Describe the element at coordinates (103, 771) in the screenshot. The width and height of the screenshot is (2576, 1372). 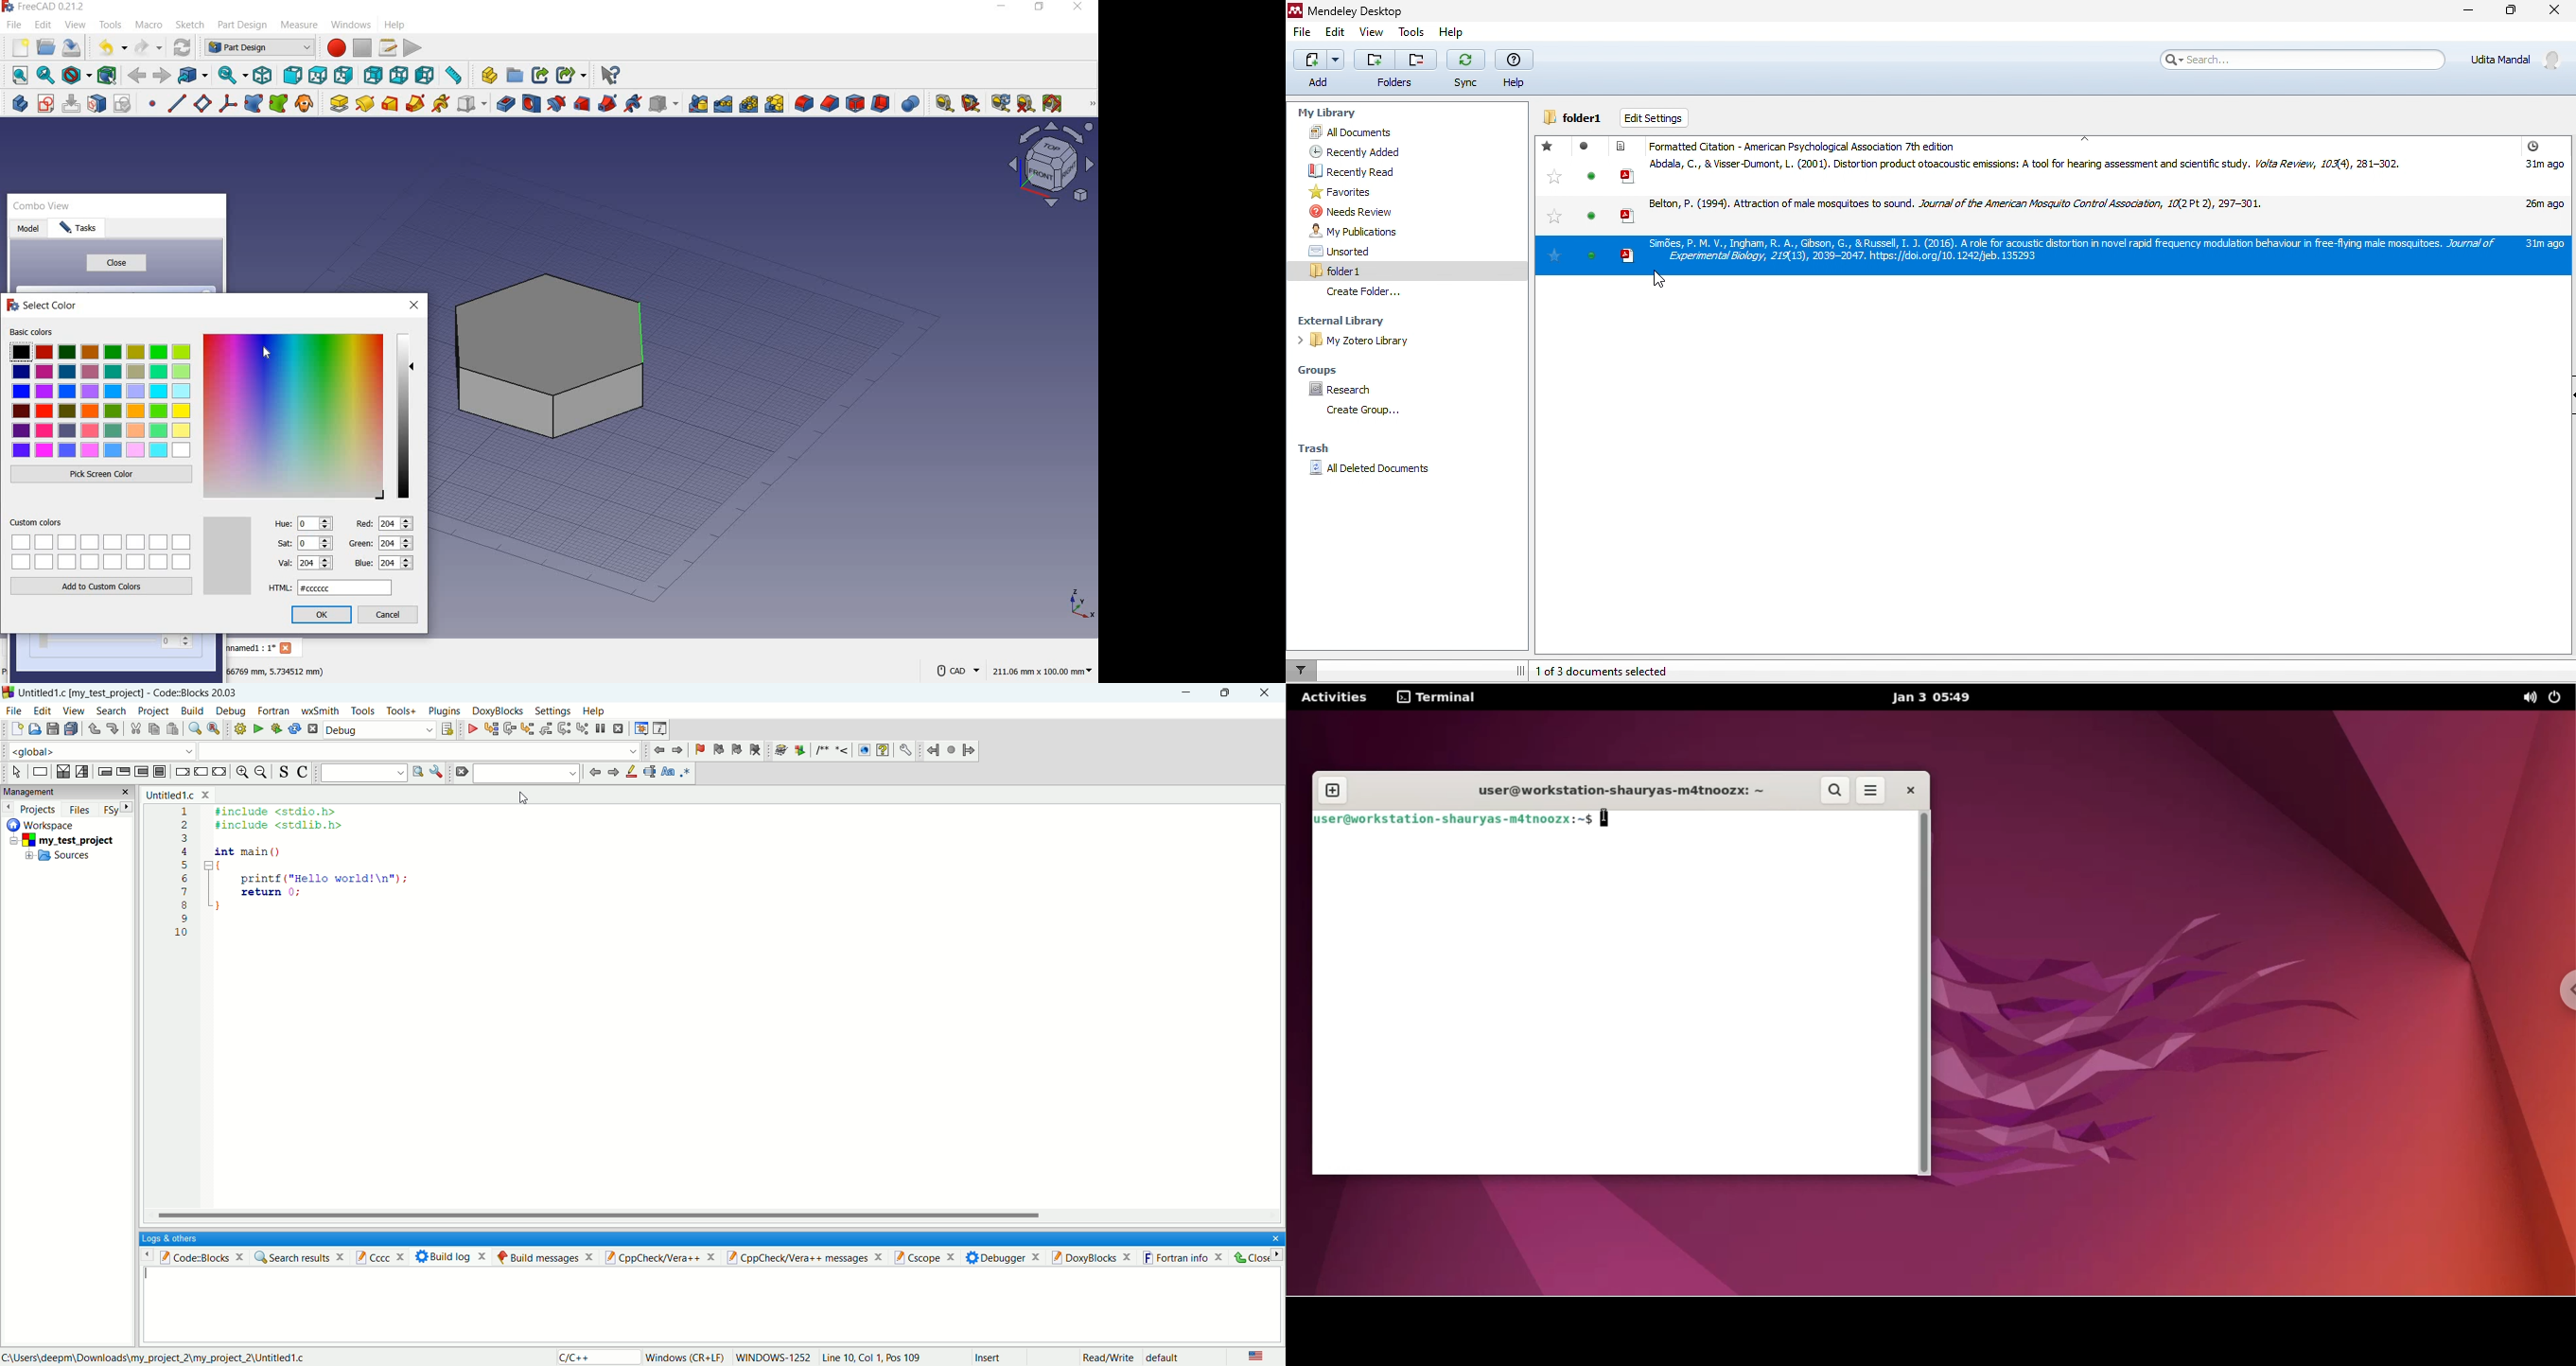
I see `entry condition loop` at that location.